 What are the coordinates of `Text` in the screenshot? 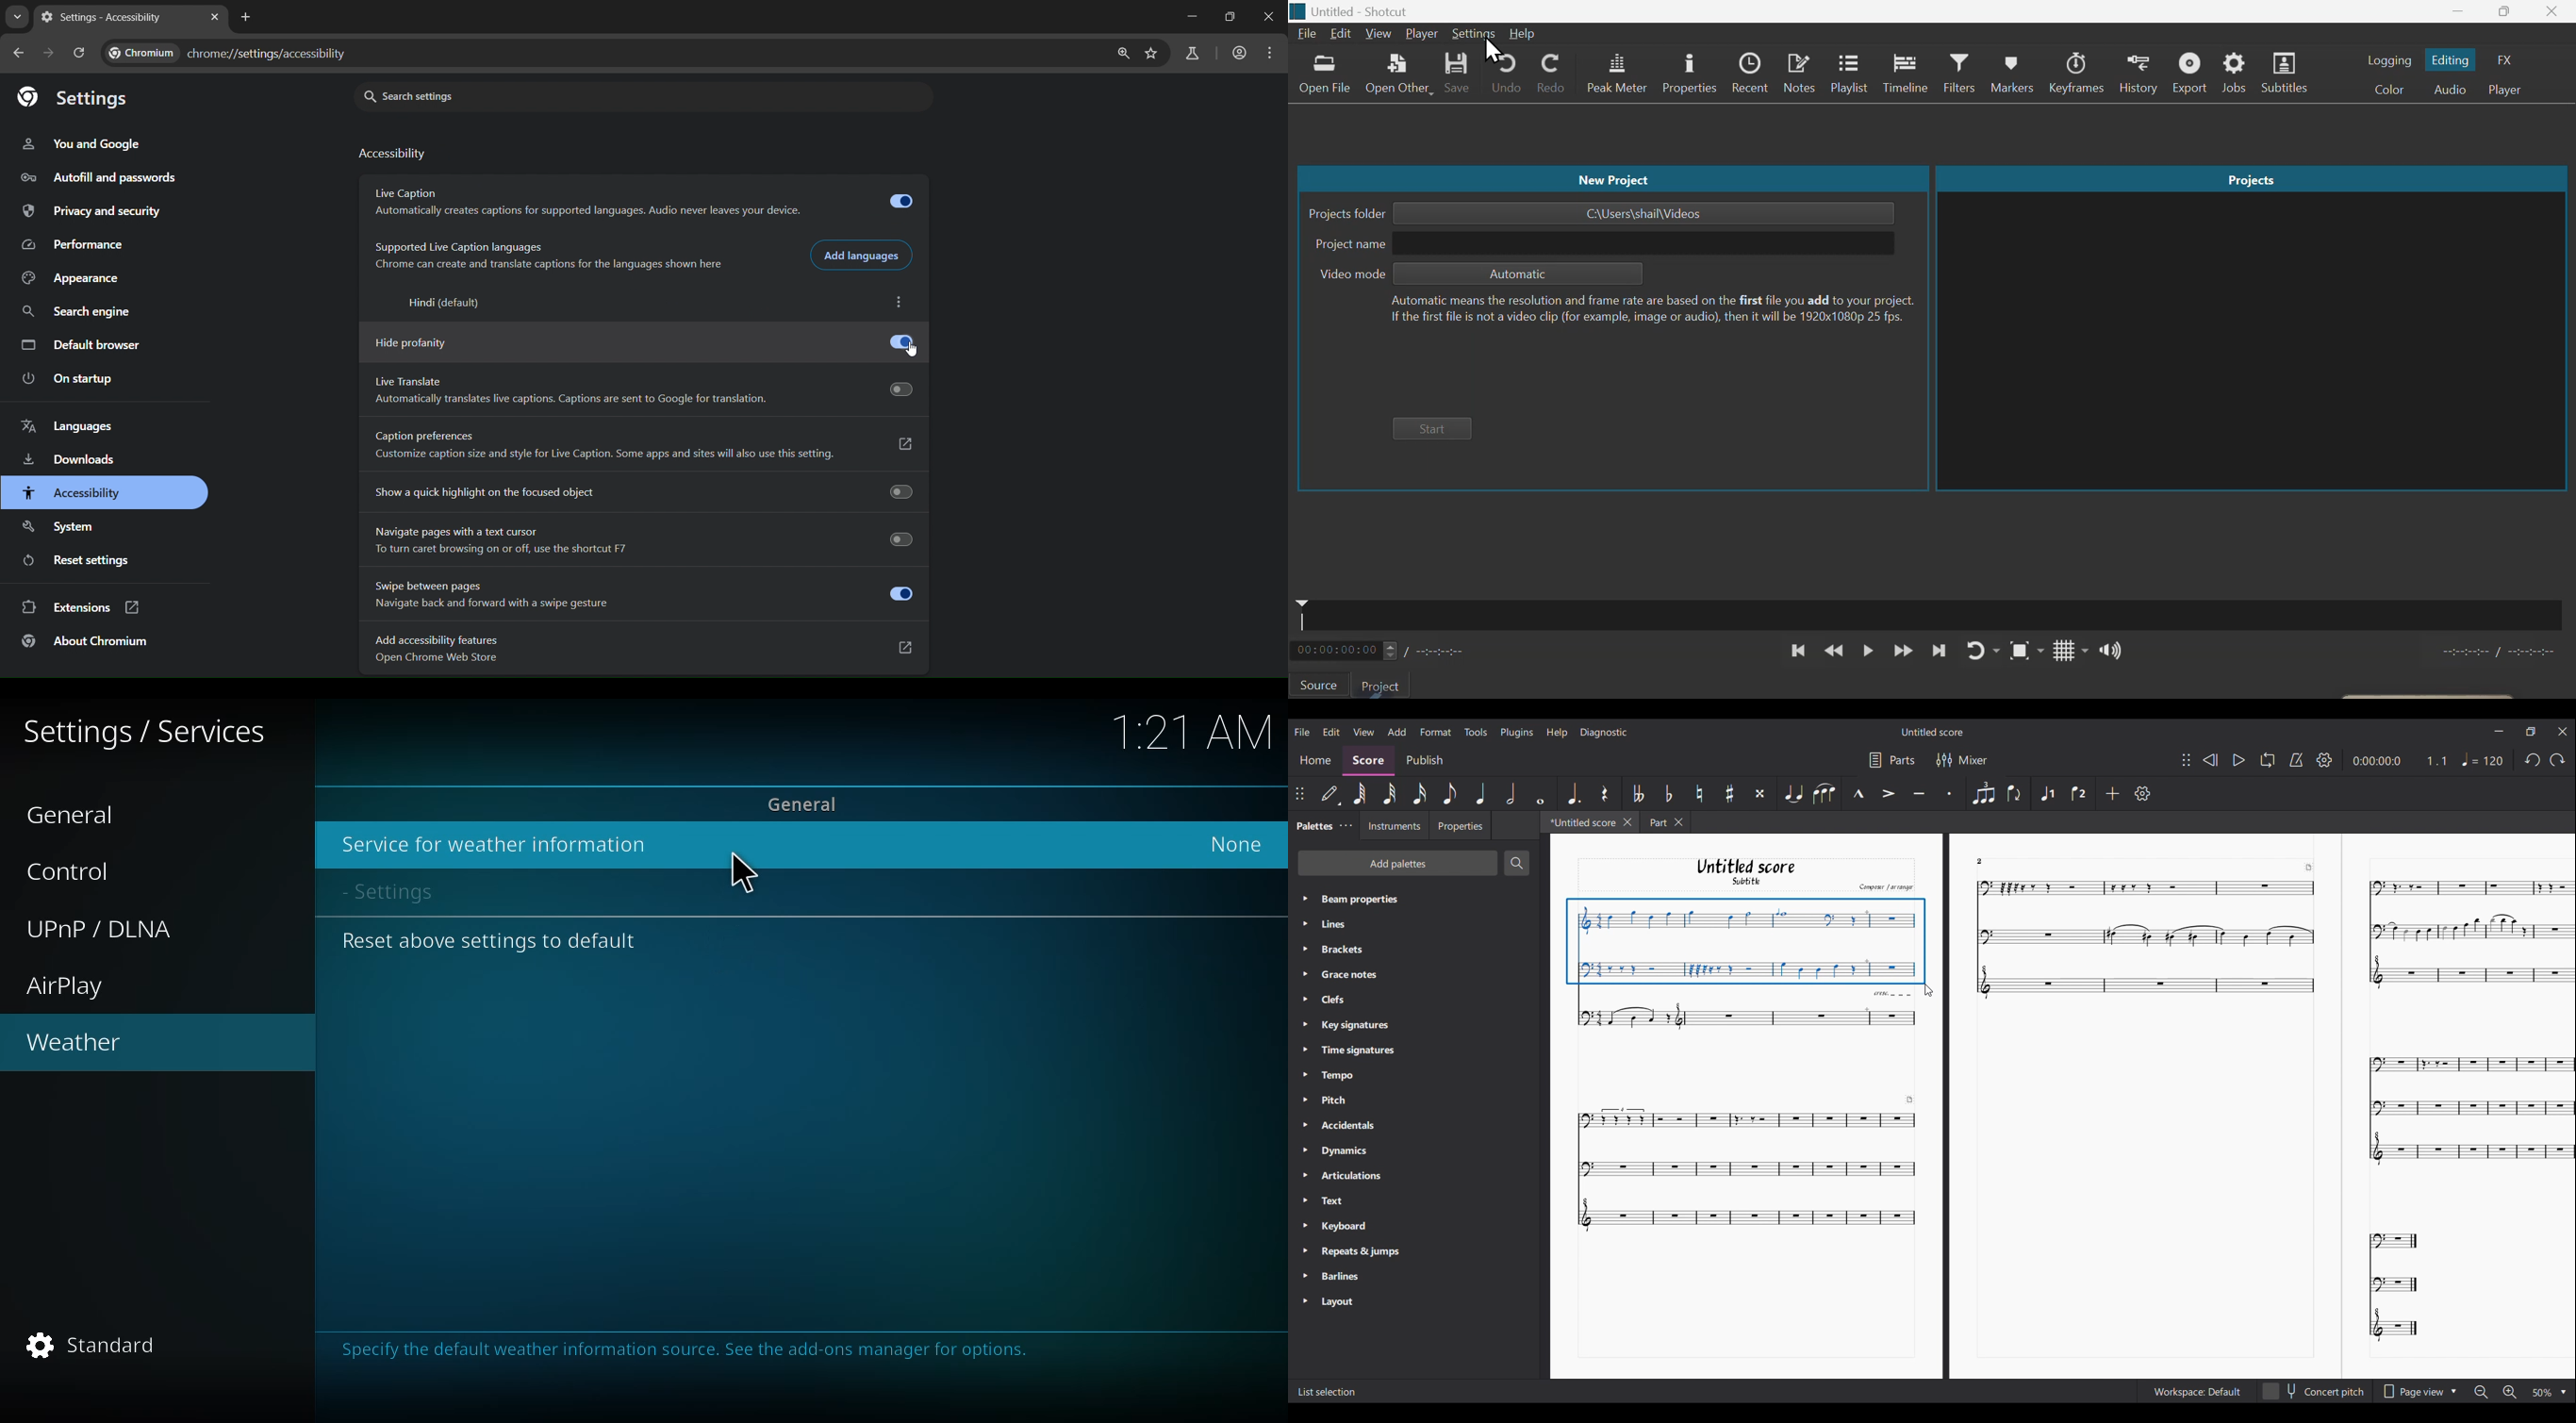 It's located at (1350, 1200).